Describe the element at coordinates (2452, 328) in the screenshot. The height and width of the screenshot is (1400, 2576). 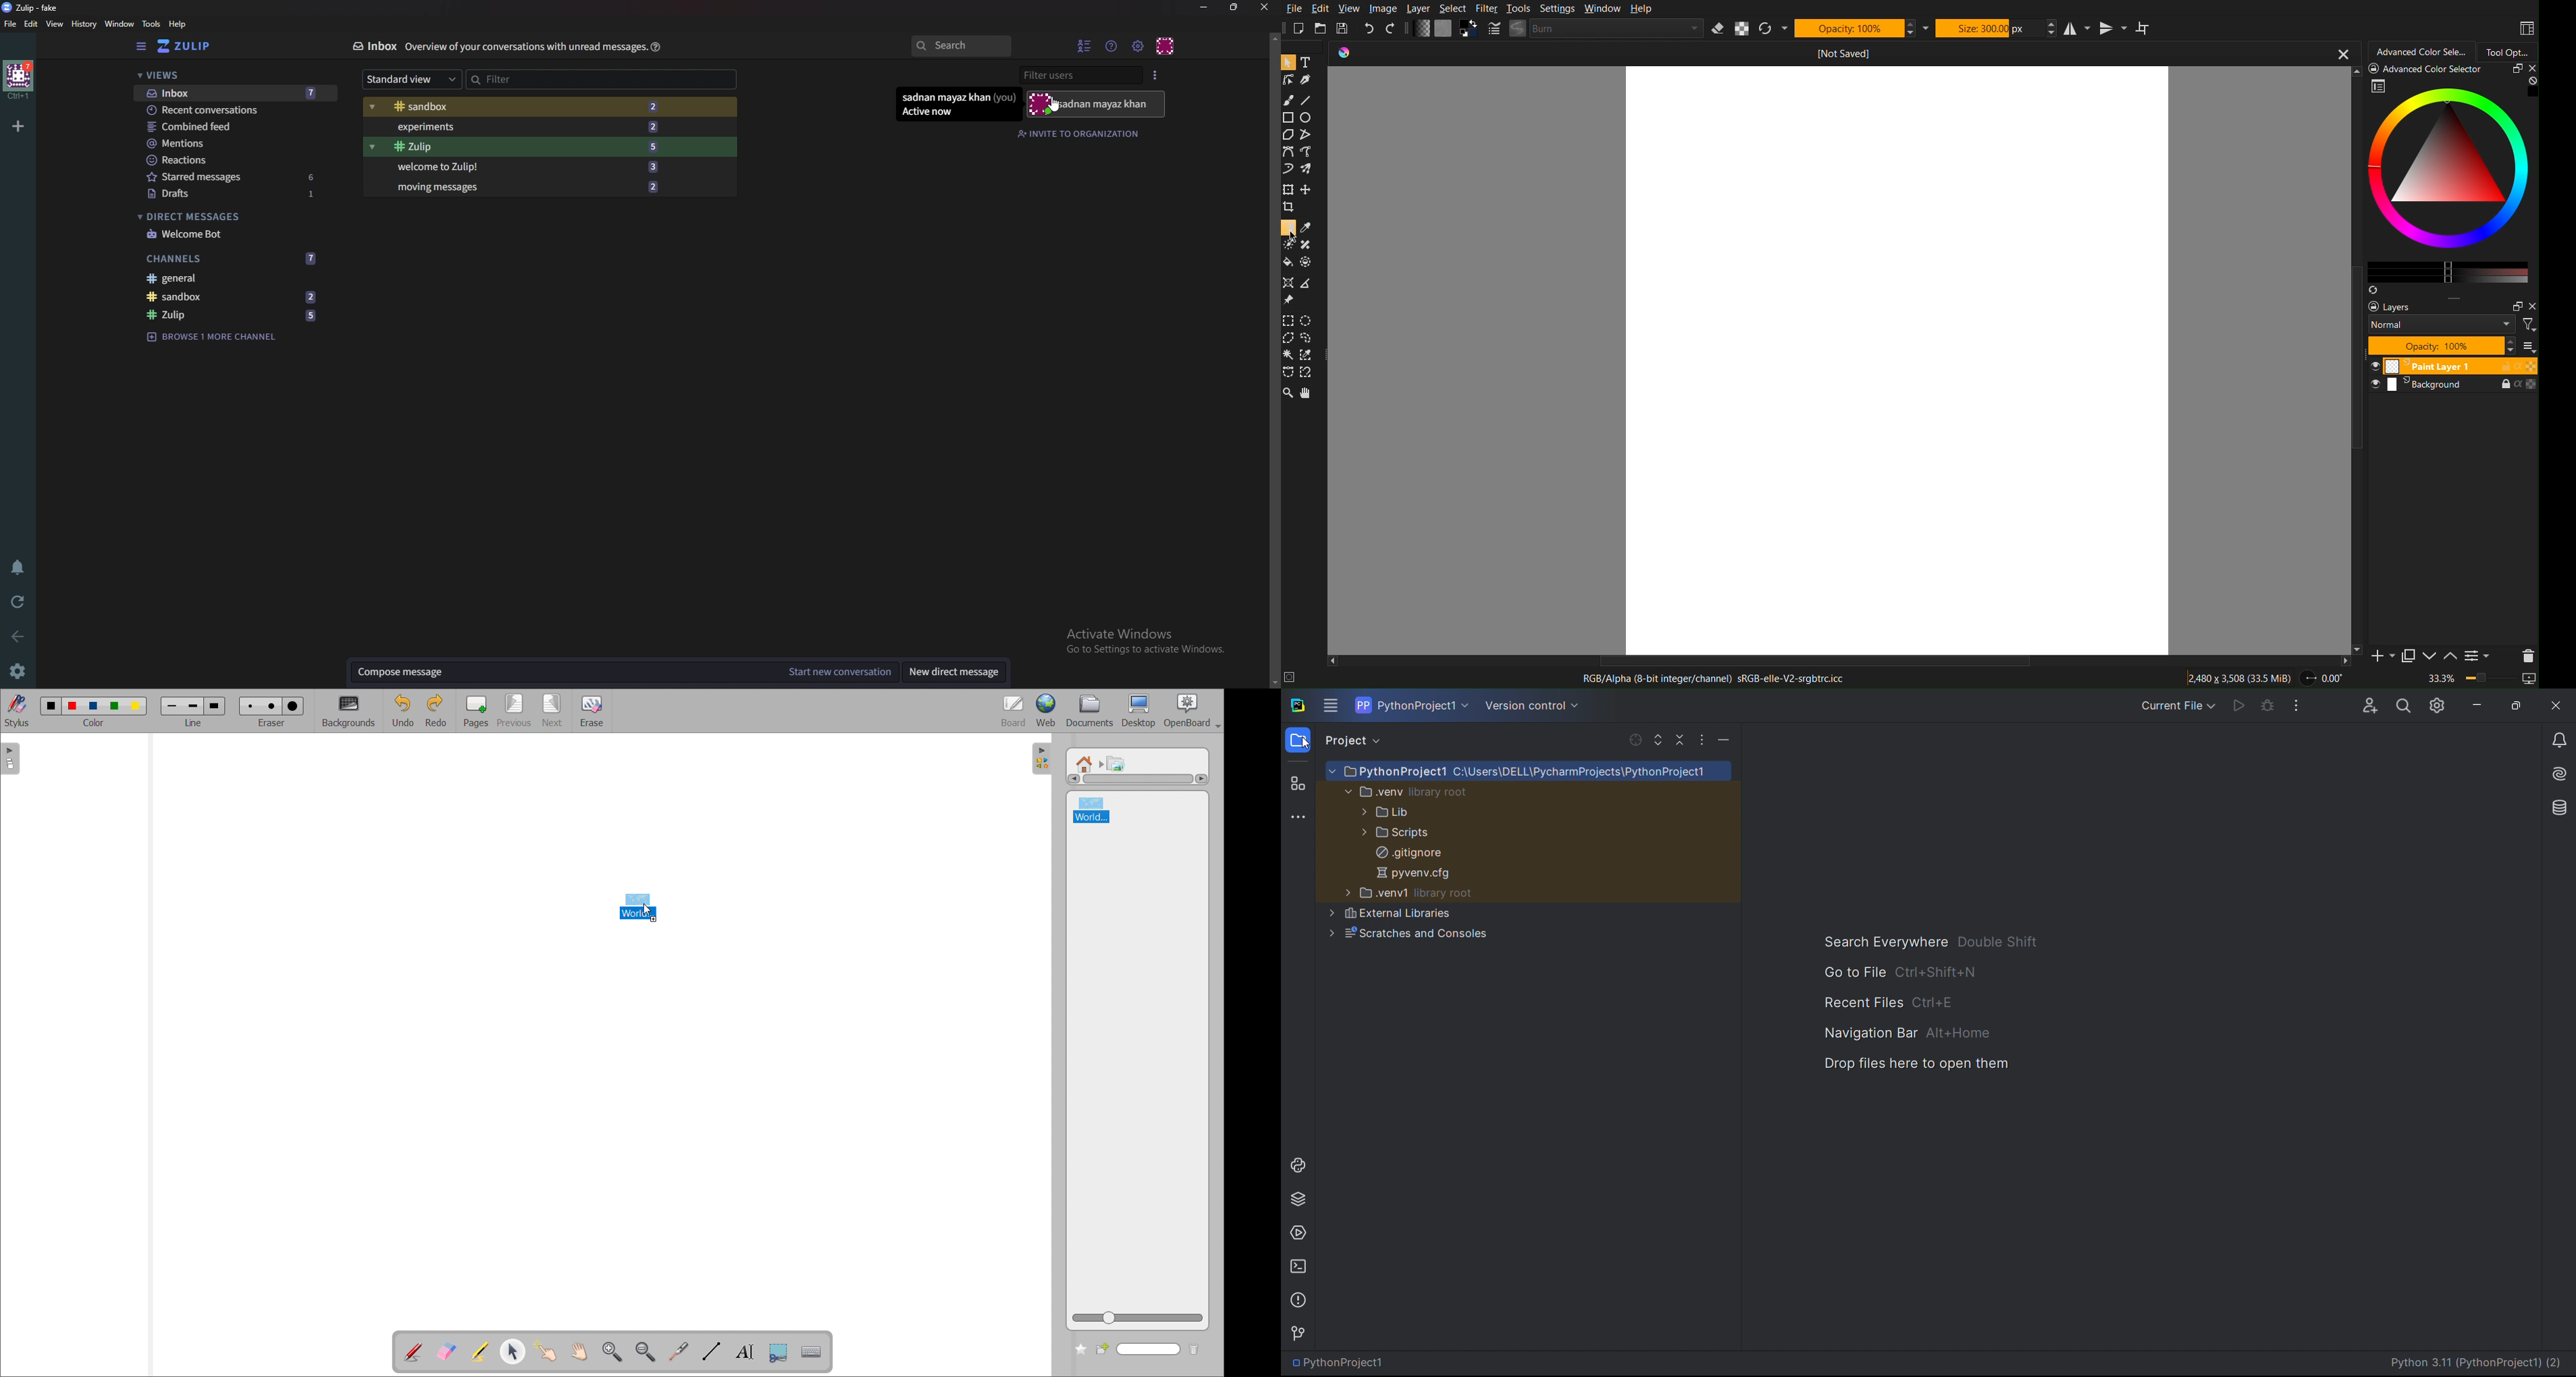
I see `Layer Settings` at that location.